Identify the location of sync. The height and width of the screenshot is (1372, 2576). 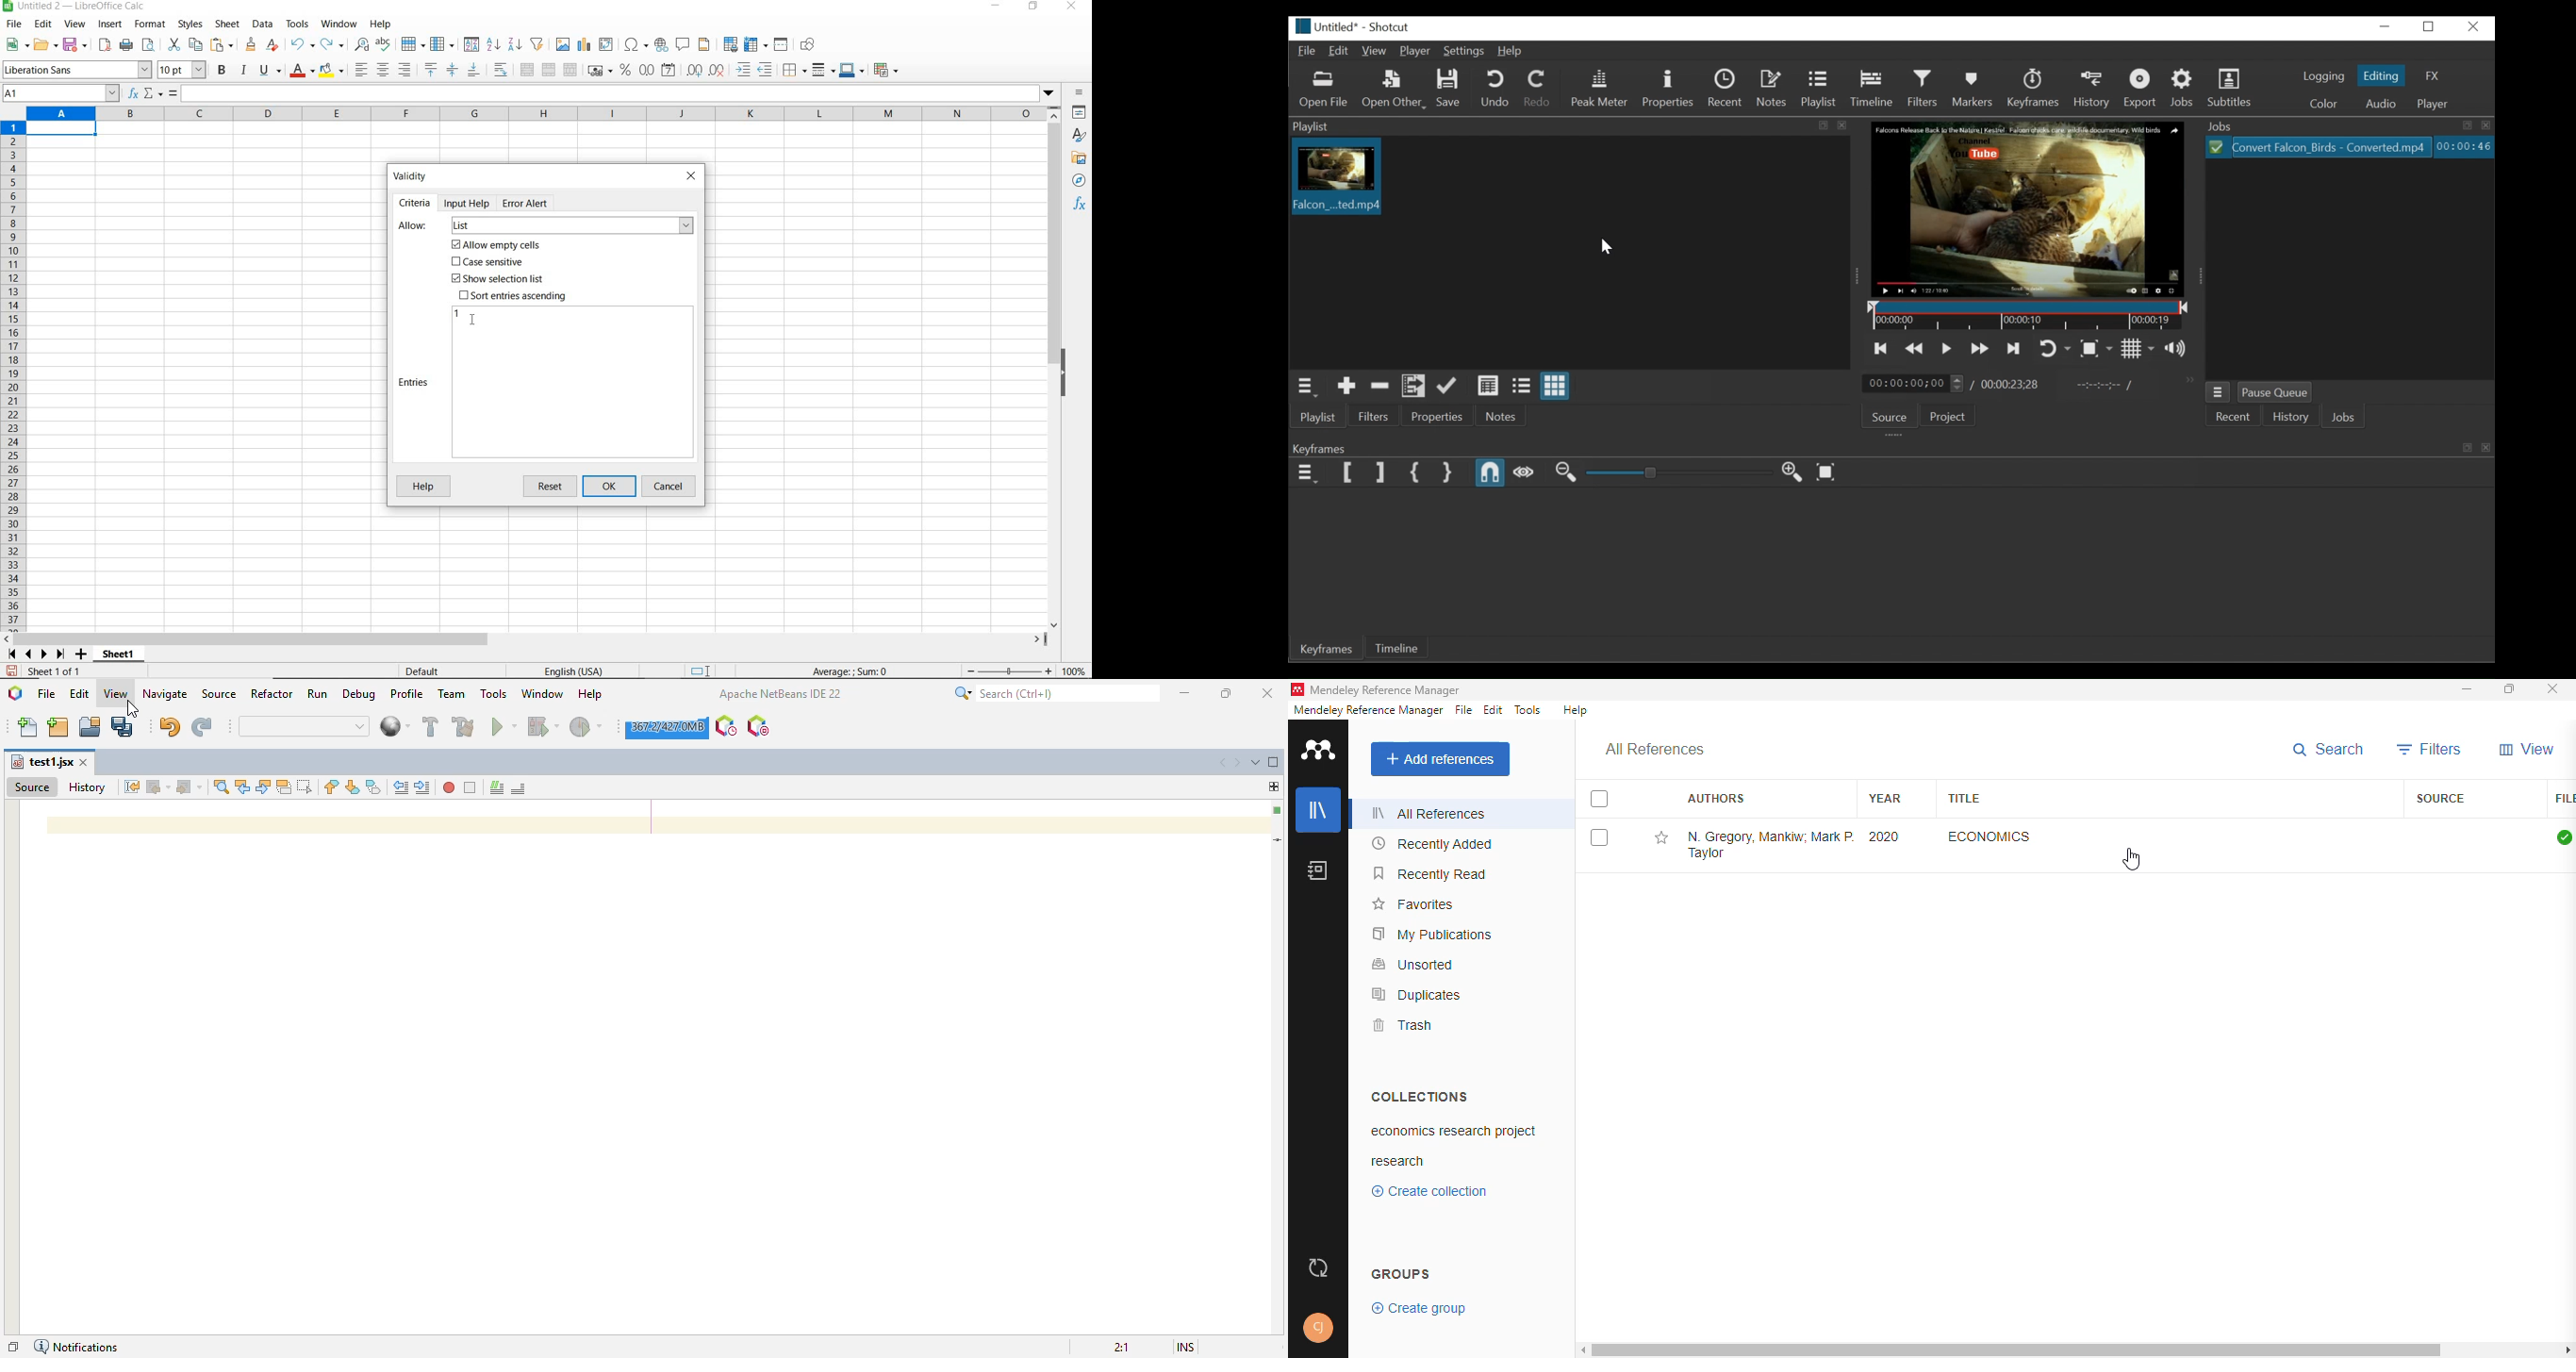
(1319, 1268).